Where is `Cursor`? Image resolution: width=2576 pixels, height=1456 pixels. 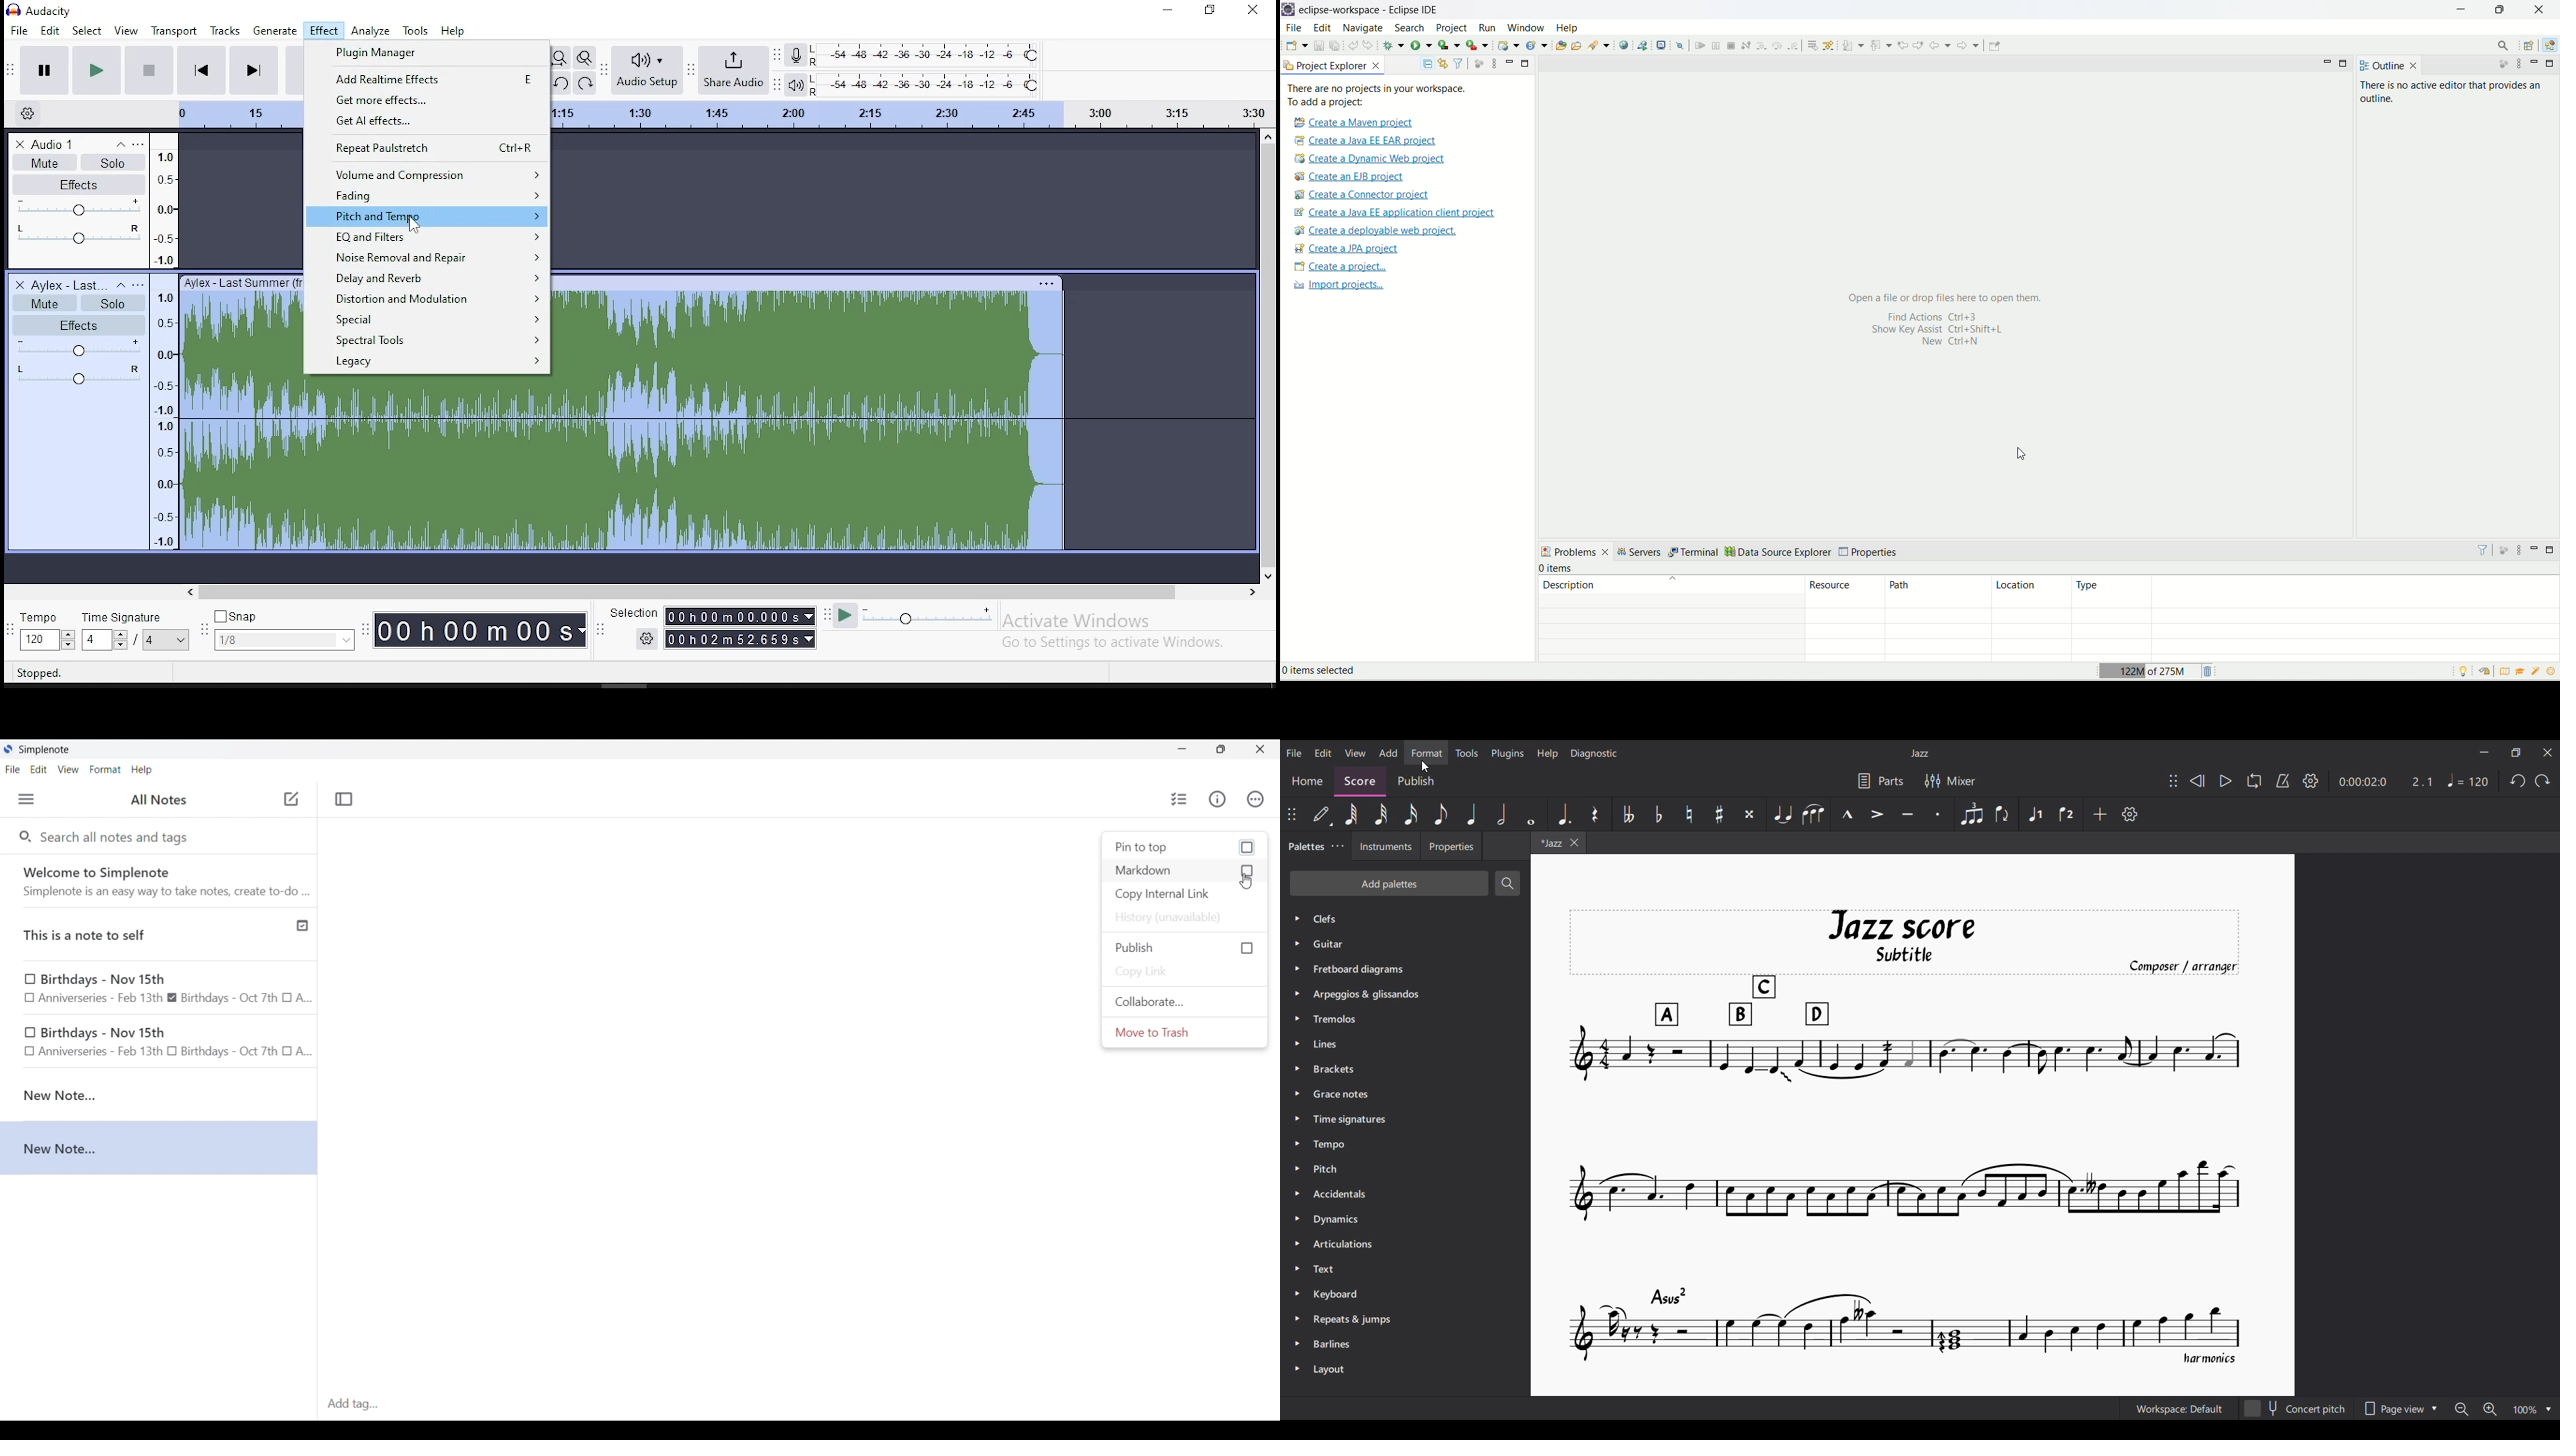 Cursor is located at coordinates (1246, 881).